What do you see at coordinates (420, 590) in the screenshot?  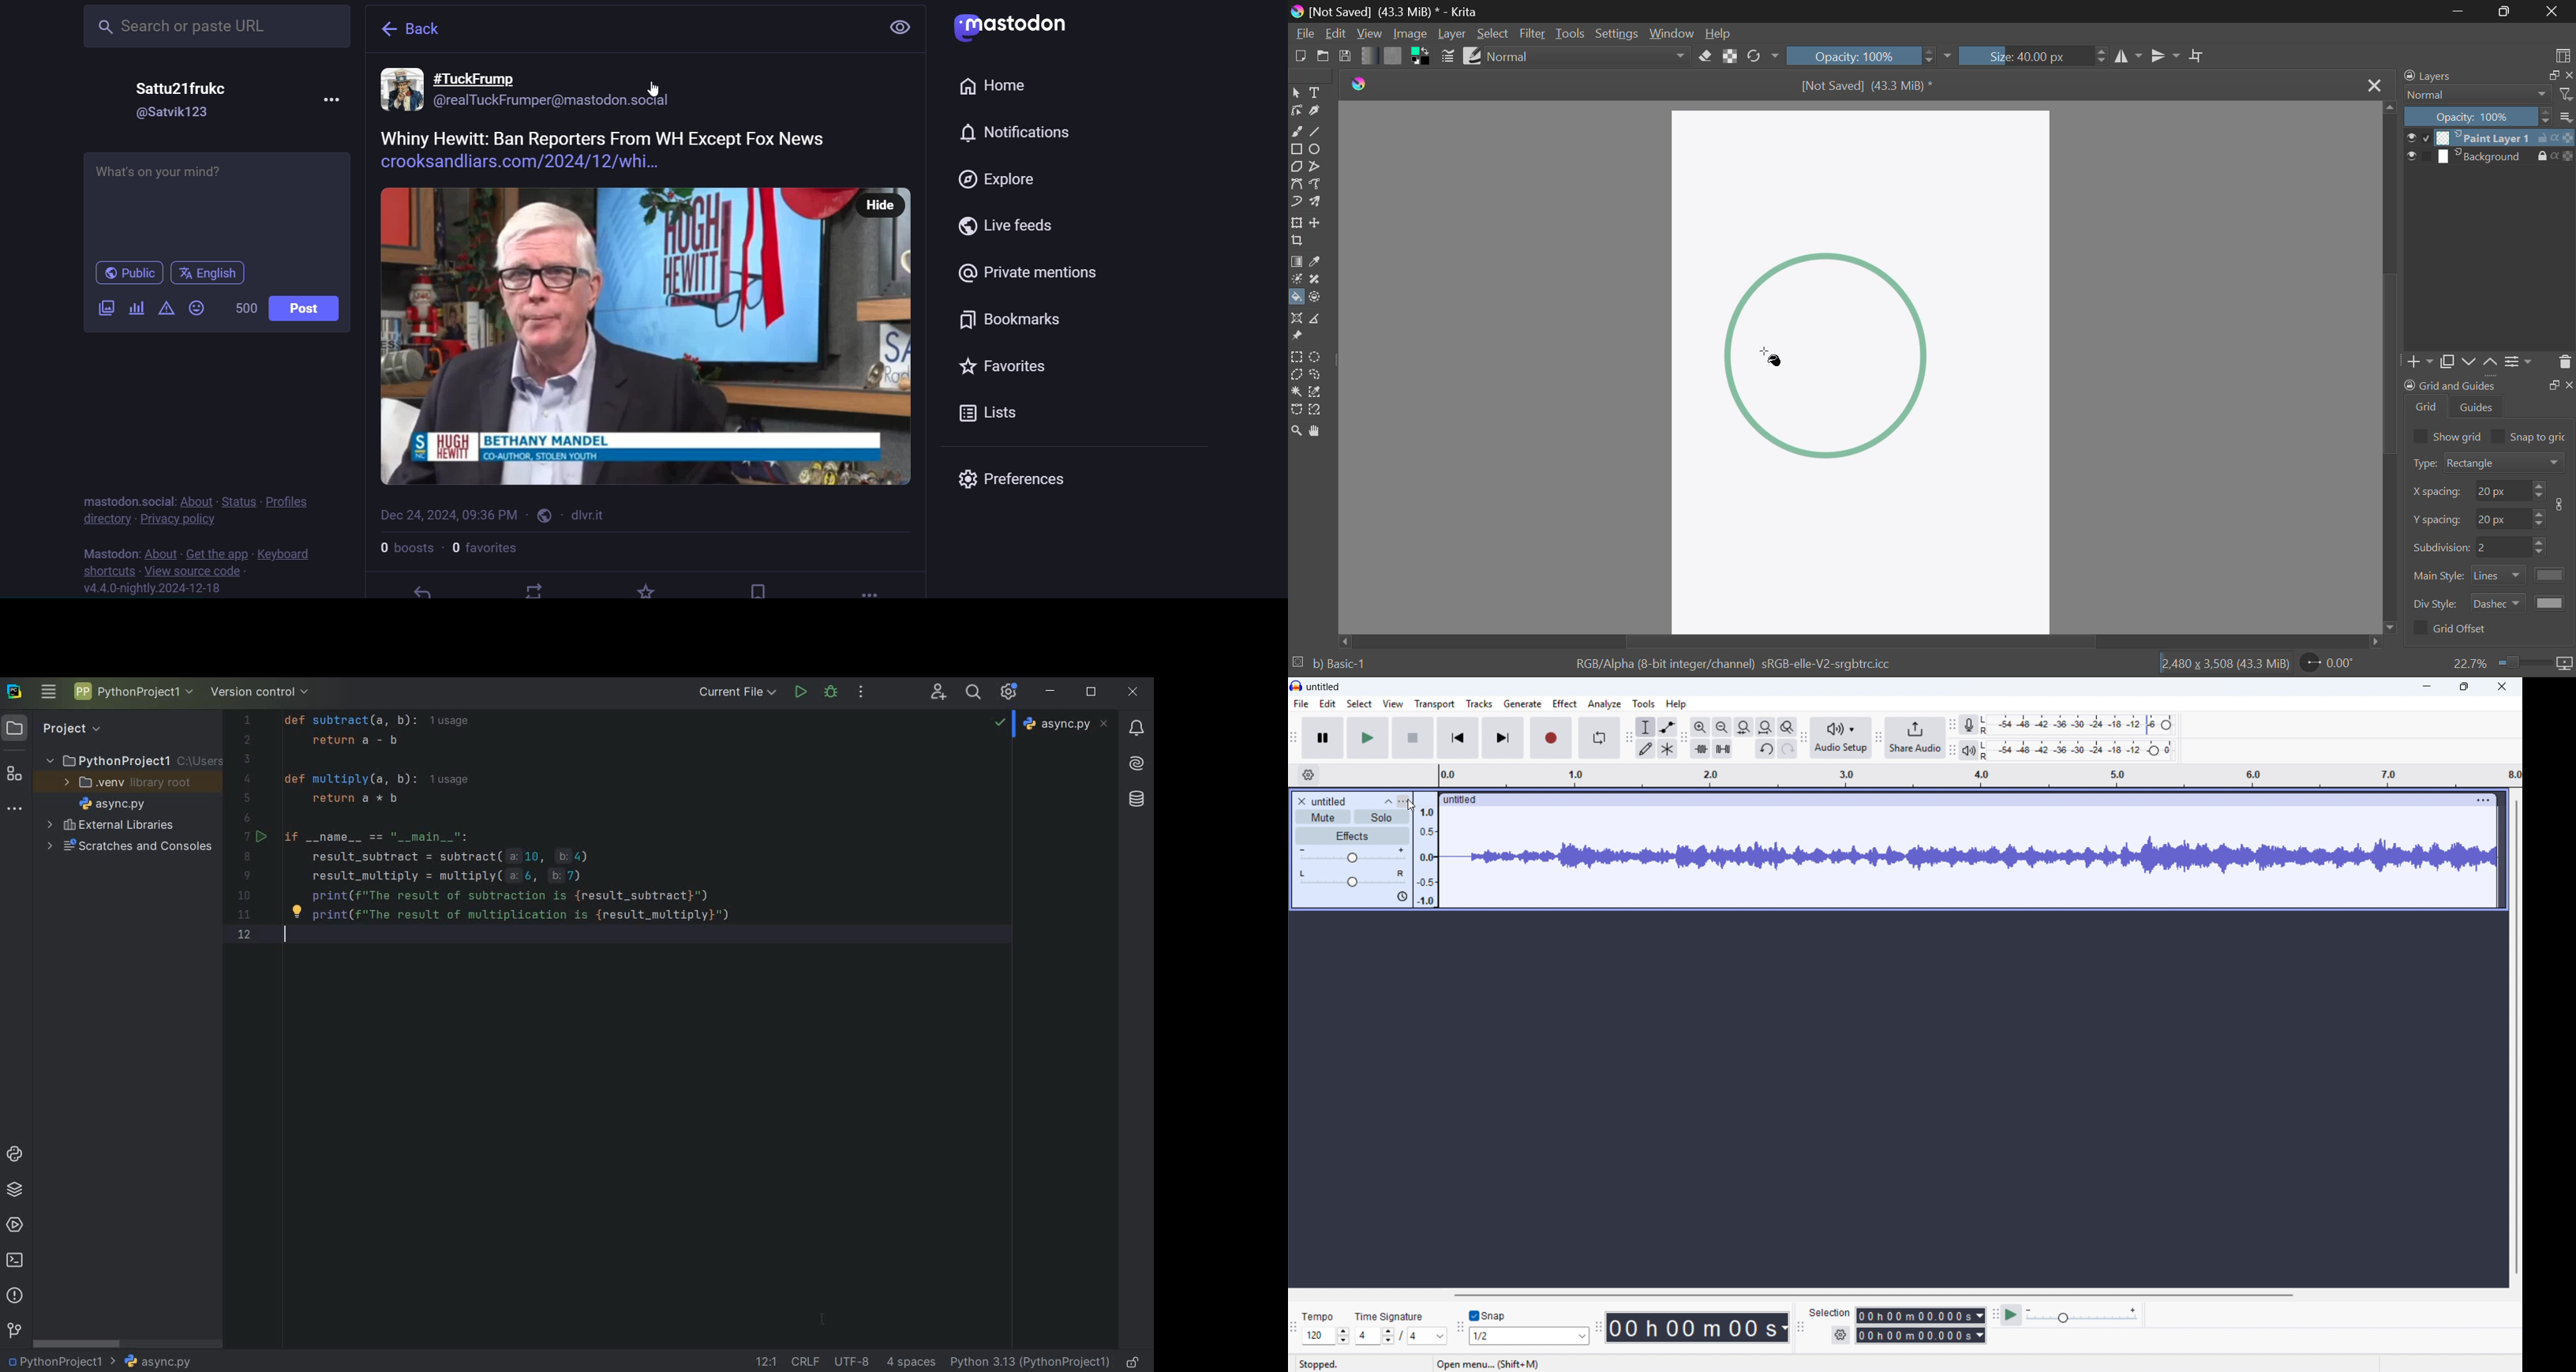 I see `reply` at bounding box center [420, 590].